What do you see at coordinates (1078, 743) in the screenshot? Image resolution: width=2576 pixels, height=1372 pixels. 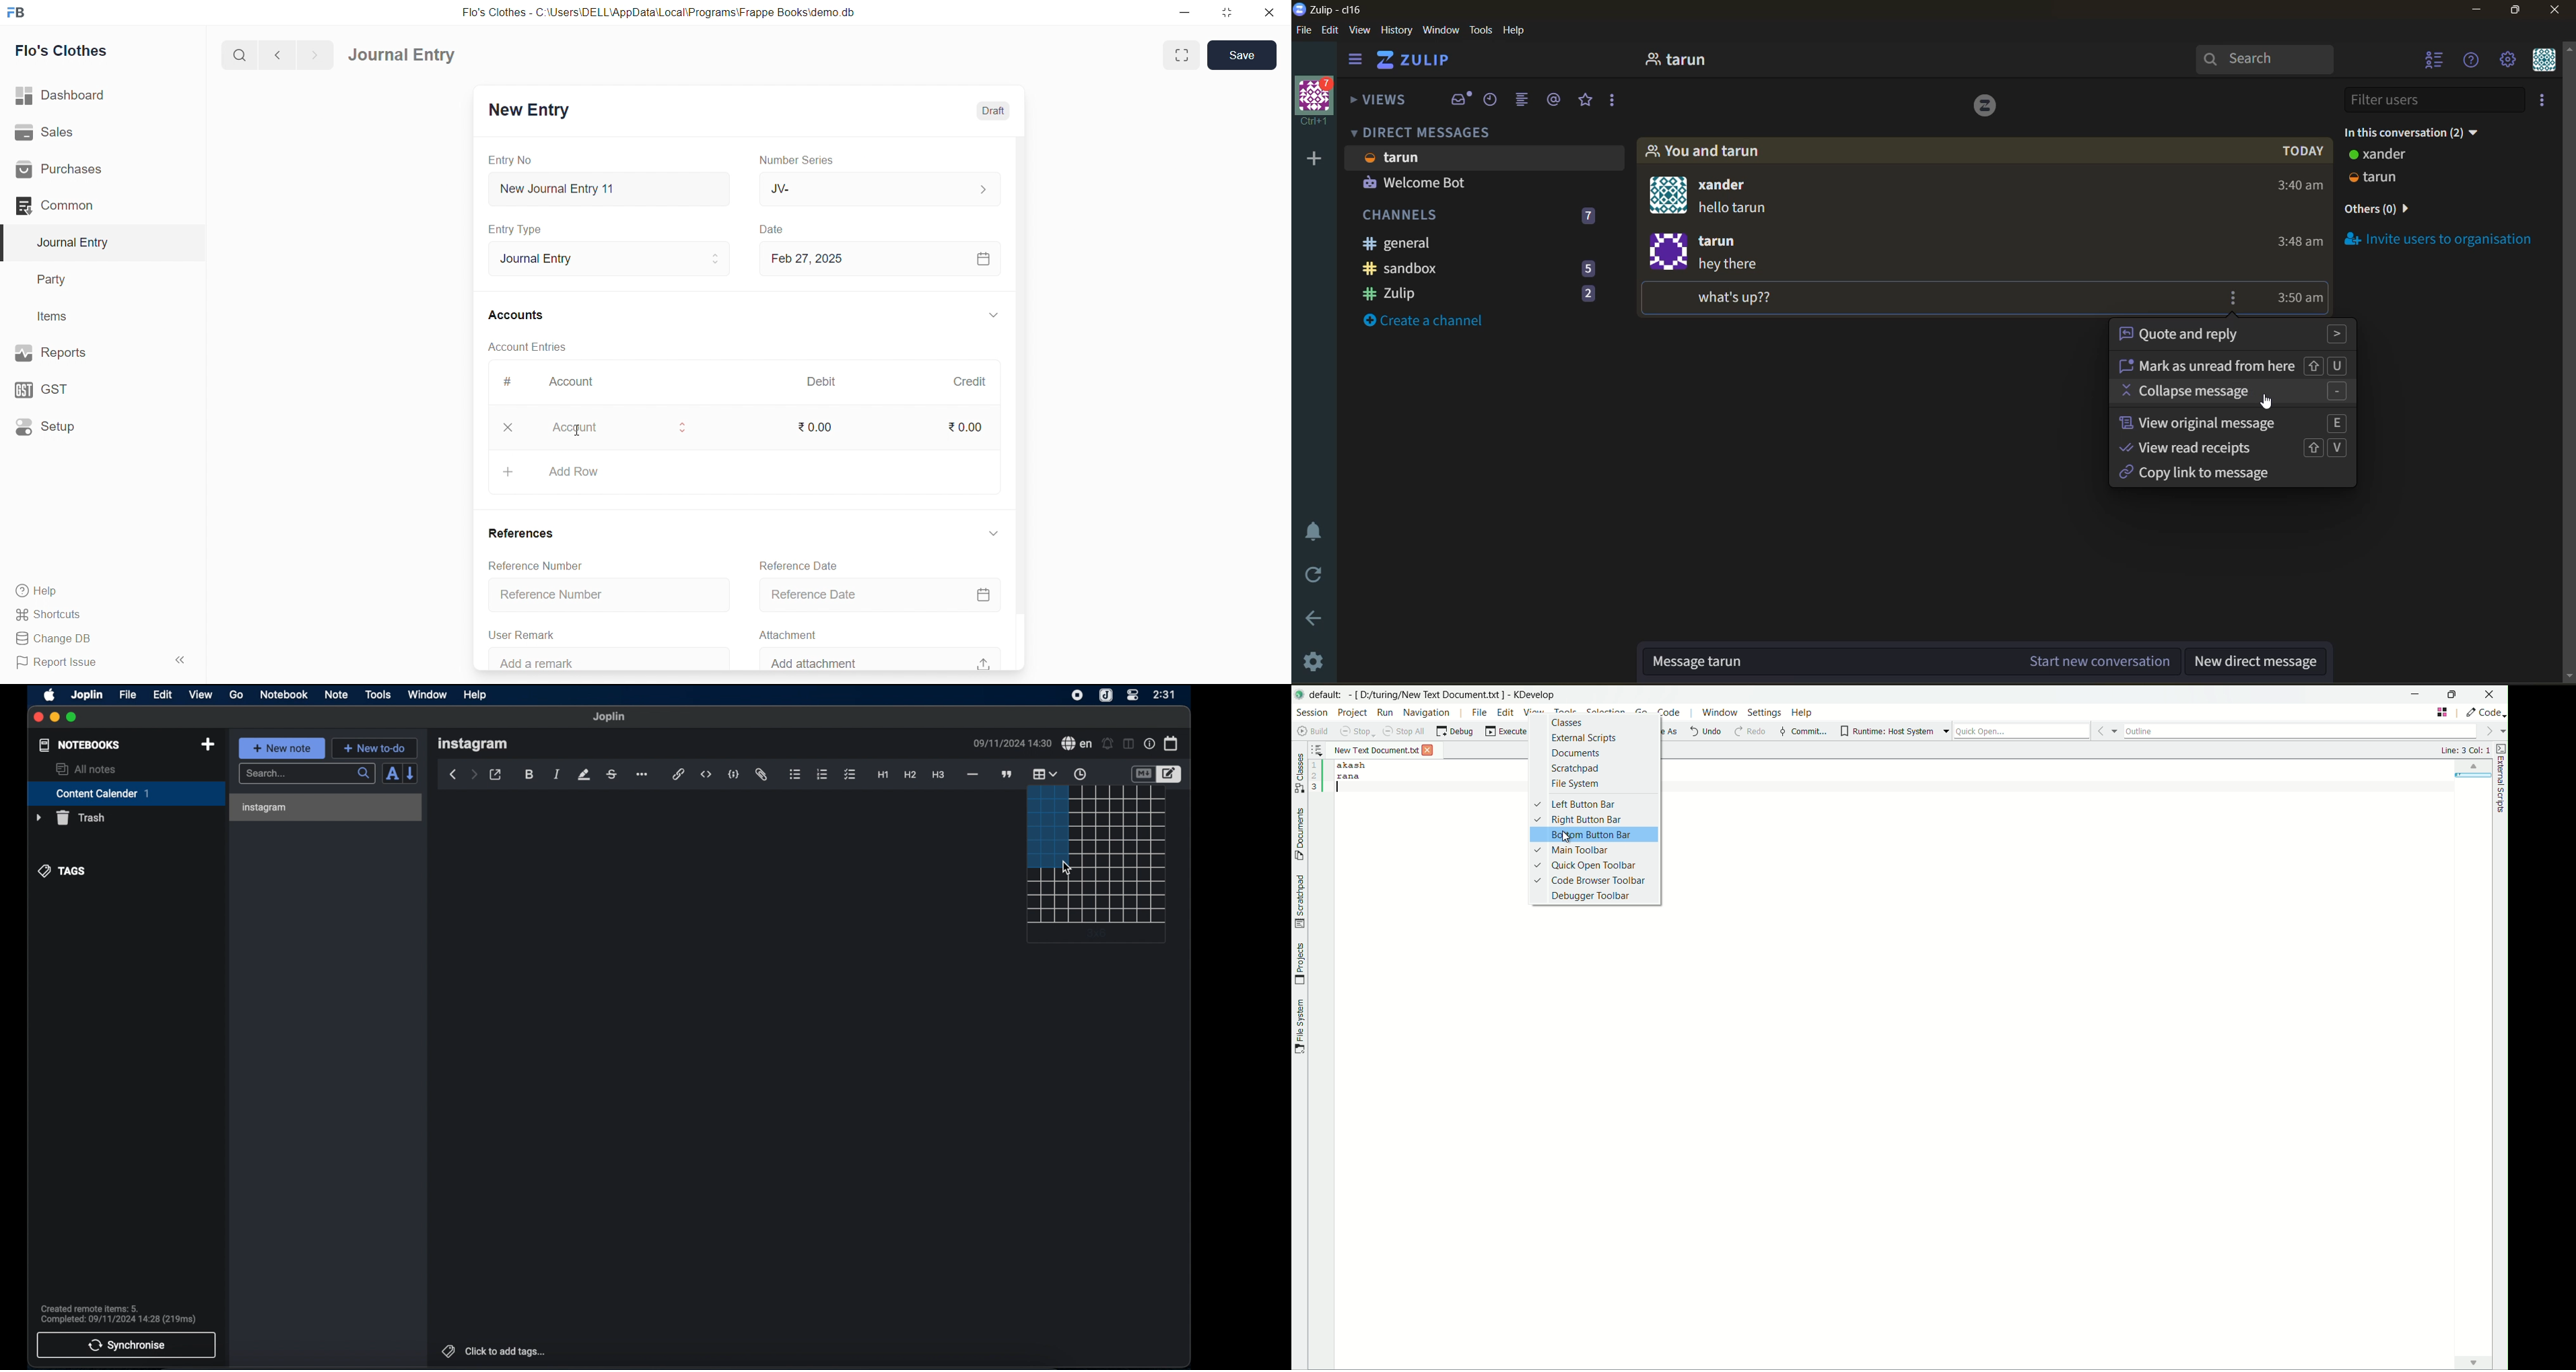 I see `spell check` at bounding box center [1078, 743].